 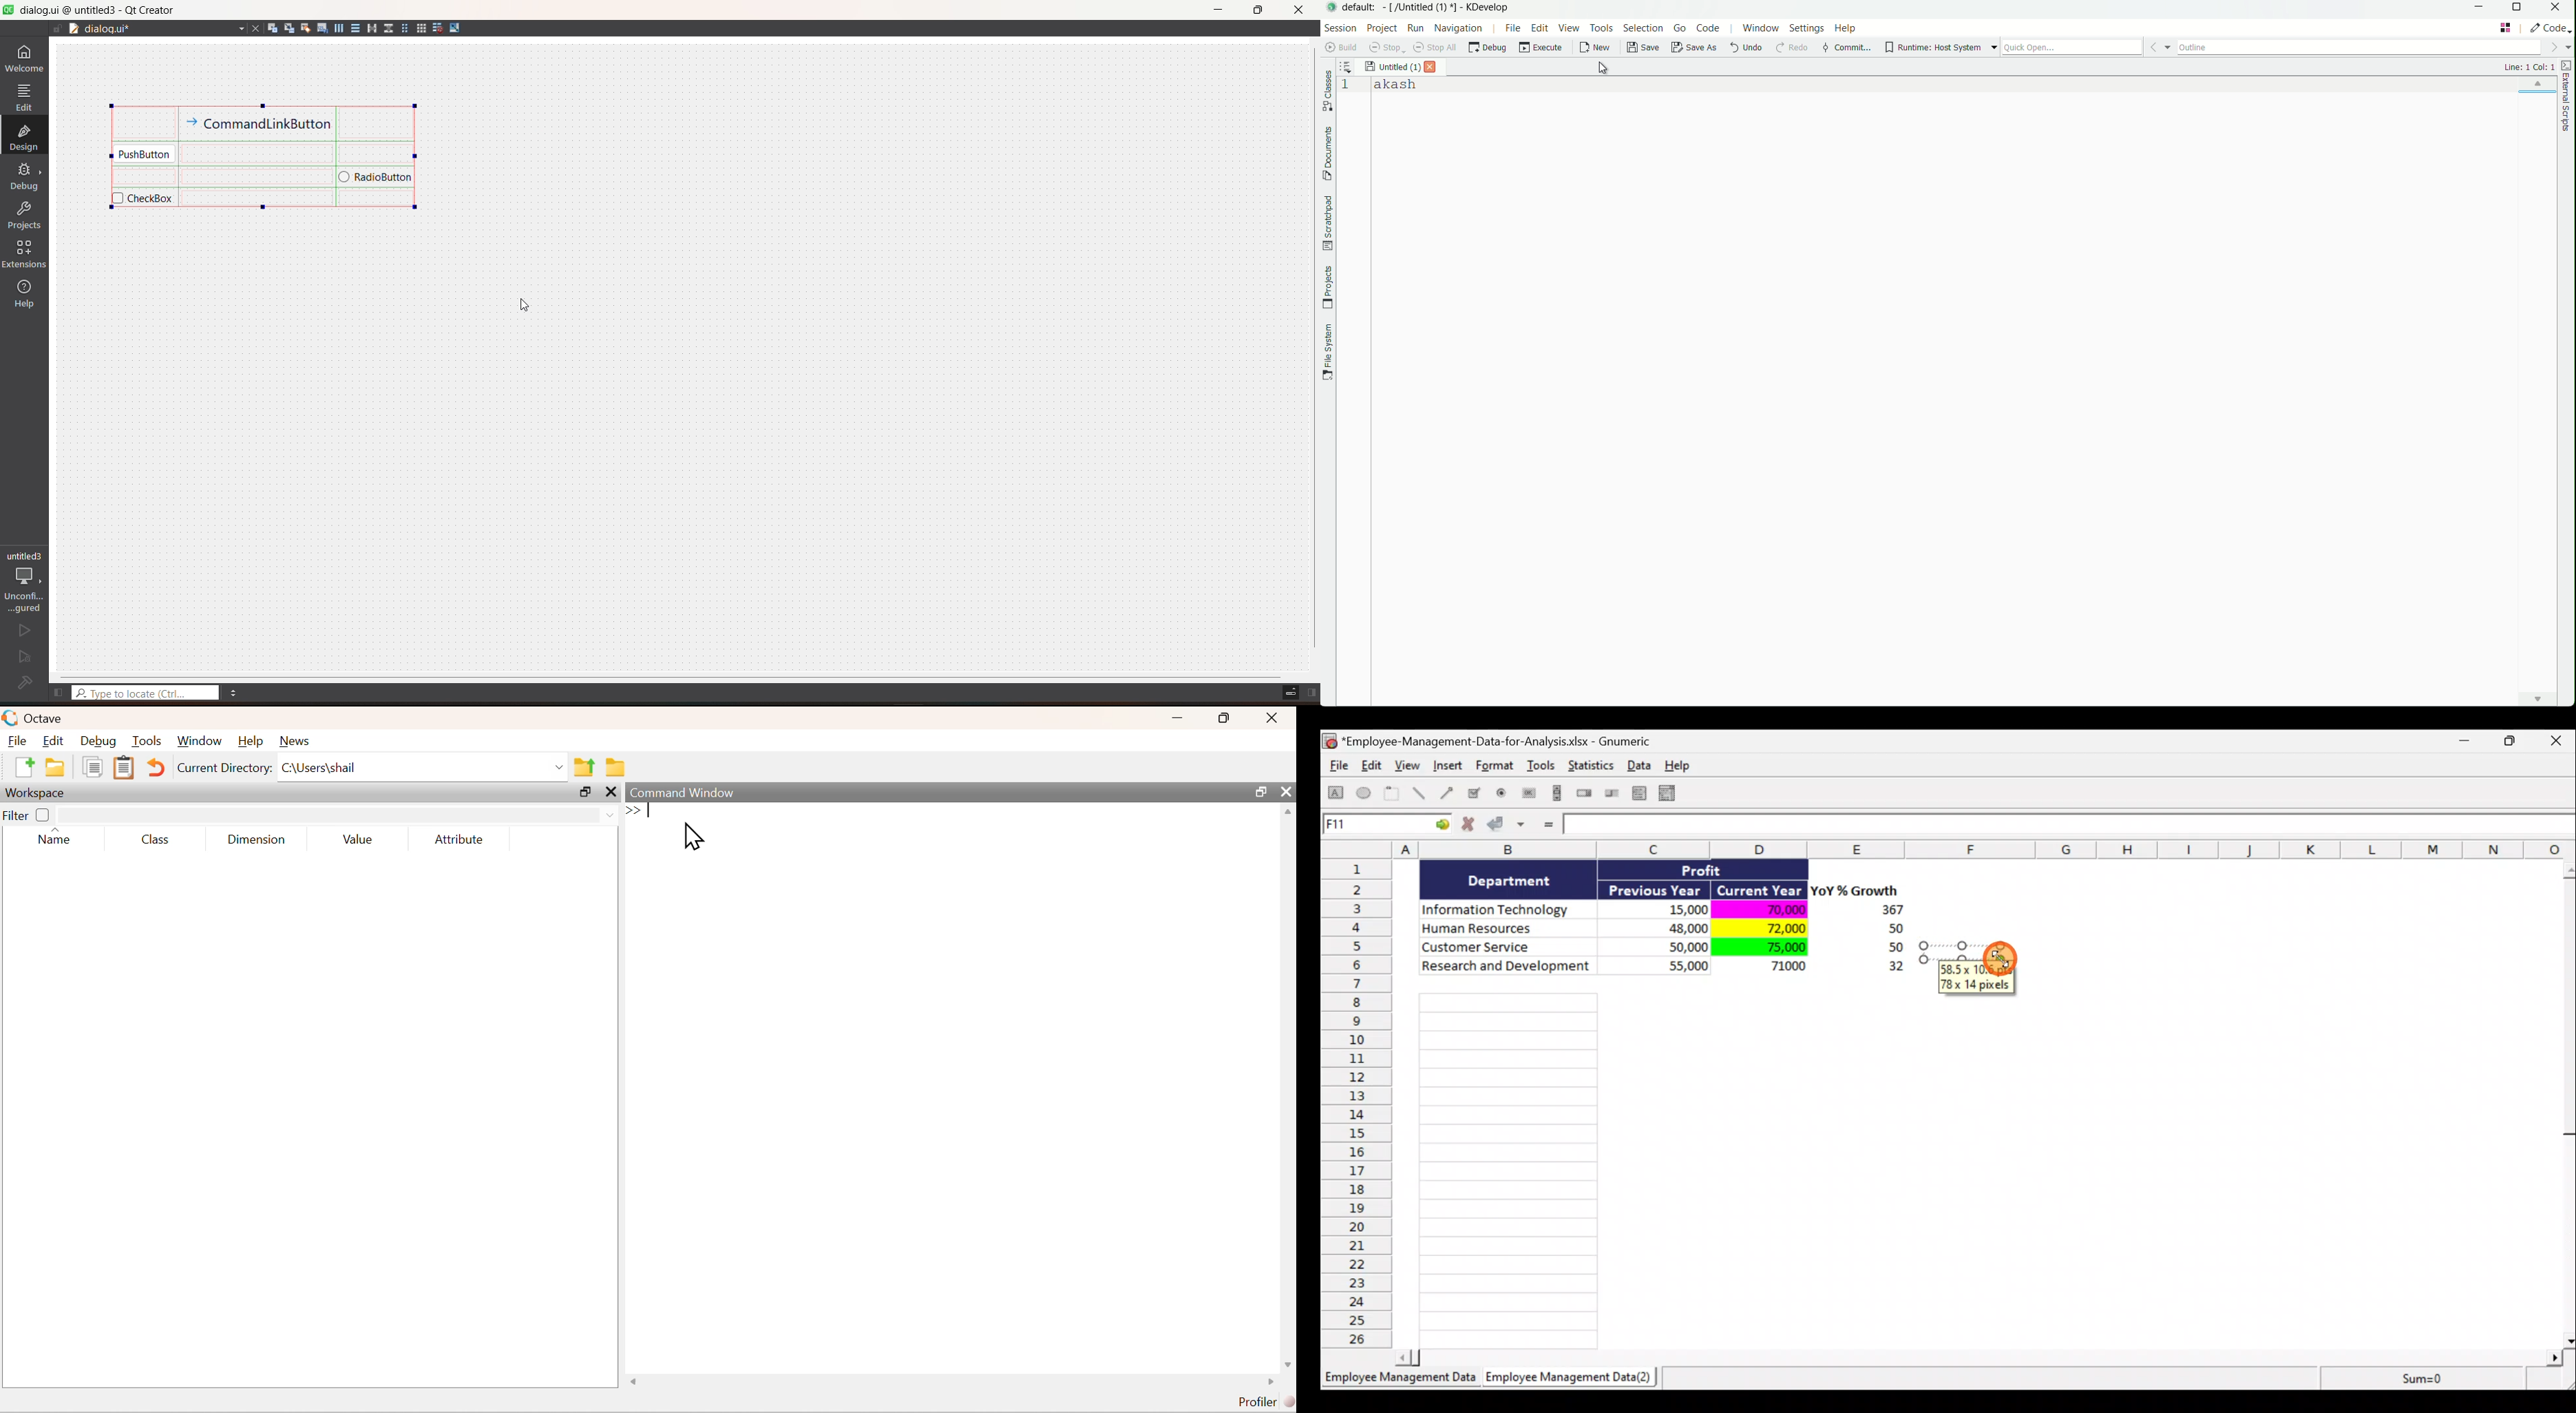 What do you see at coordinates (1508, 1167) in the screenshot?
I see `Cells` at bounding box center [1508, 1167].